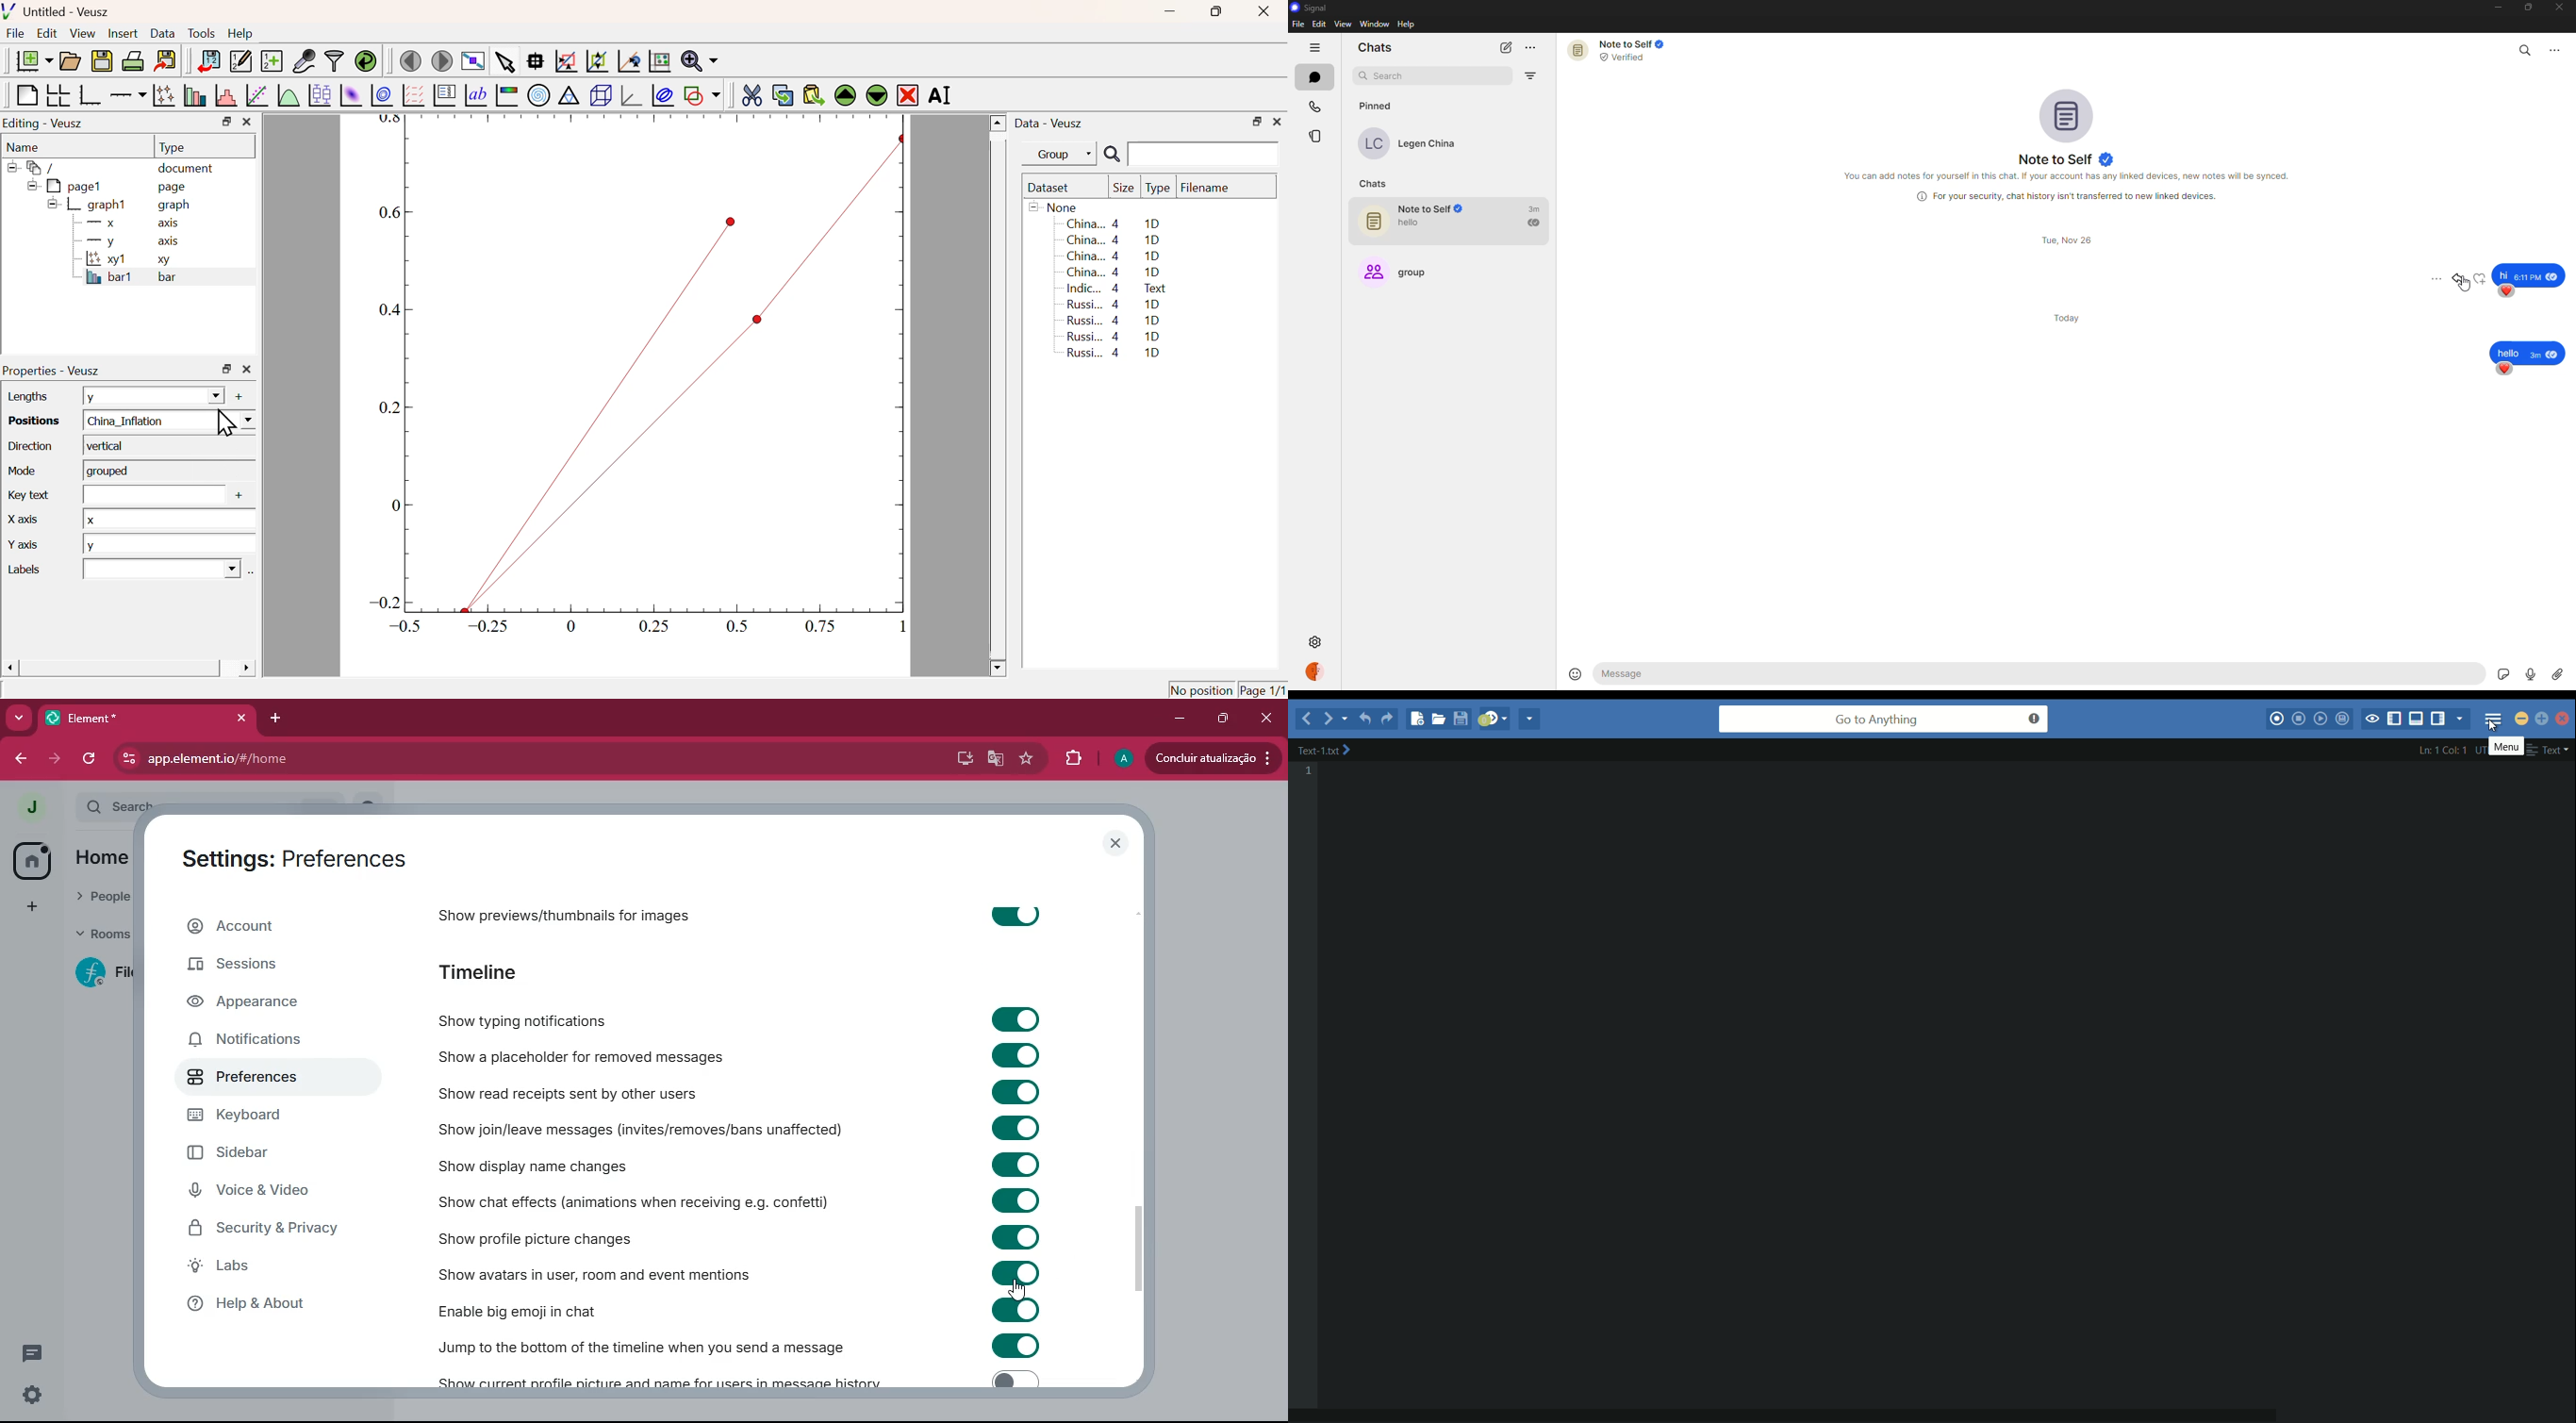 This screenshot has width=2576, height=1428. Describe the element at coordinates (201, 34) in the screenshot. I see `Tools` at that location.